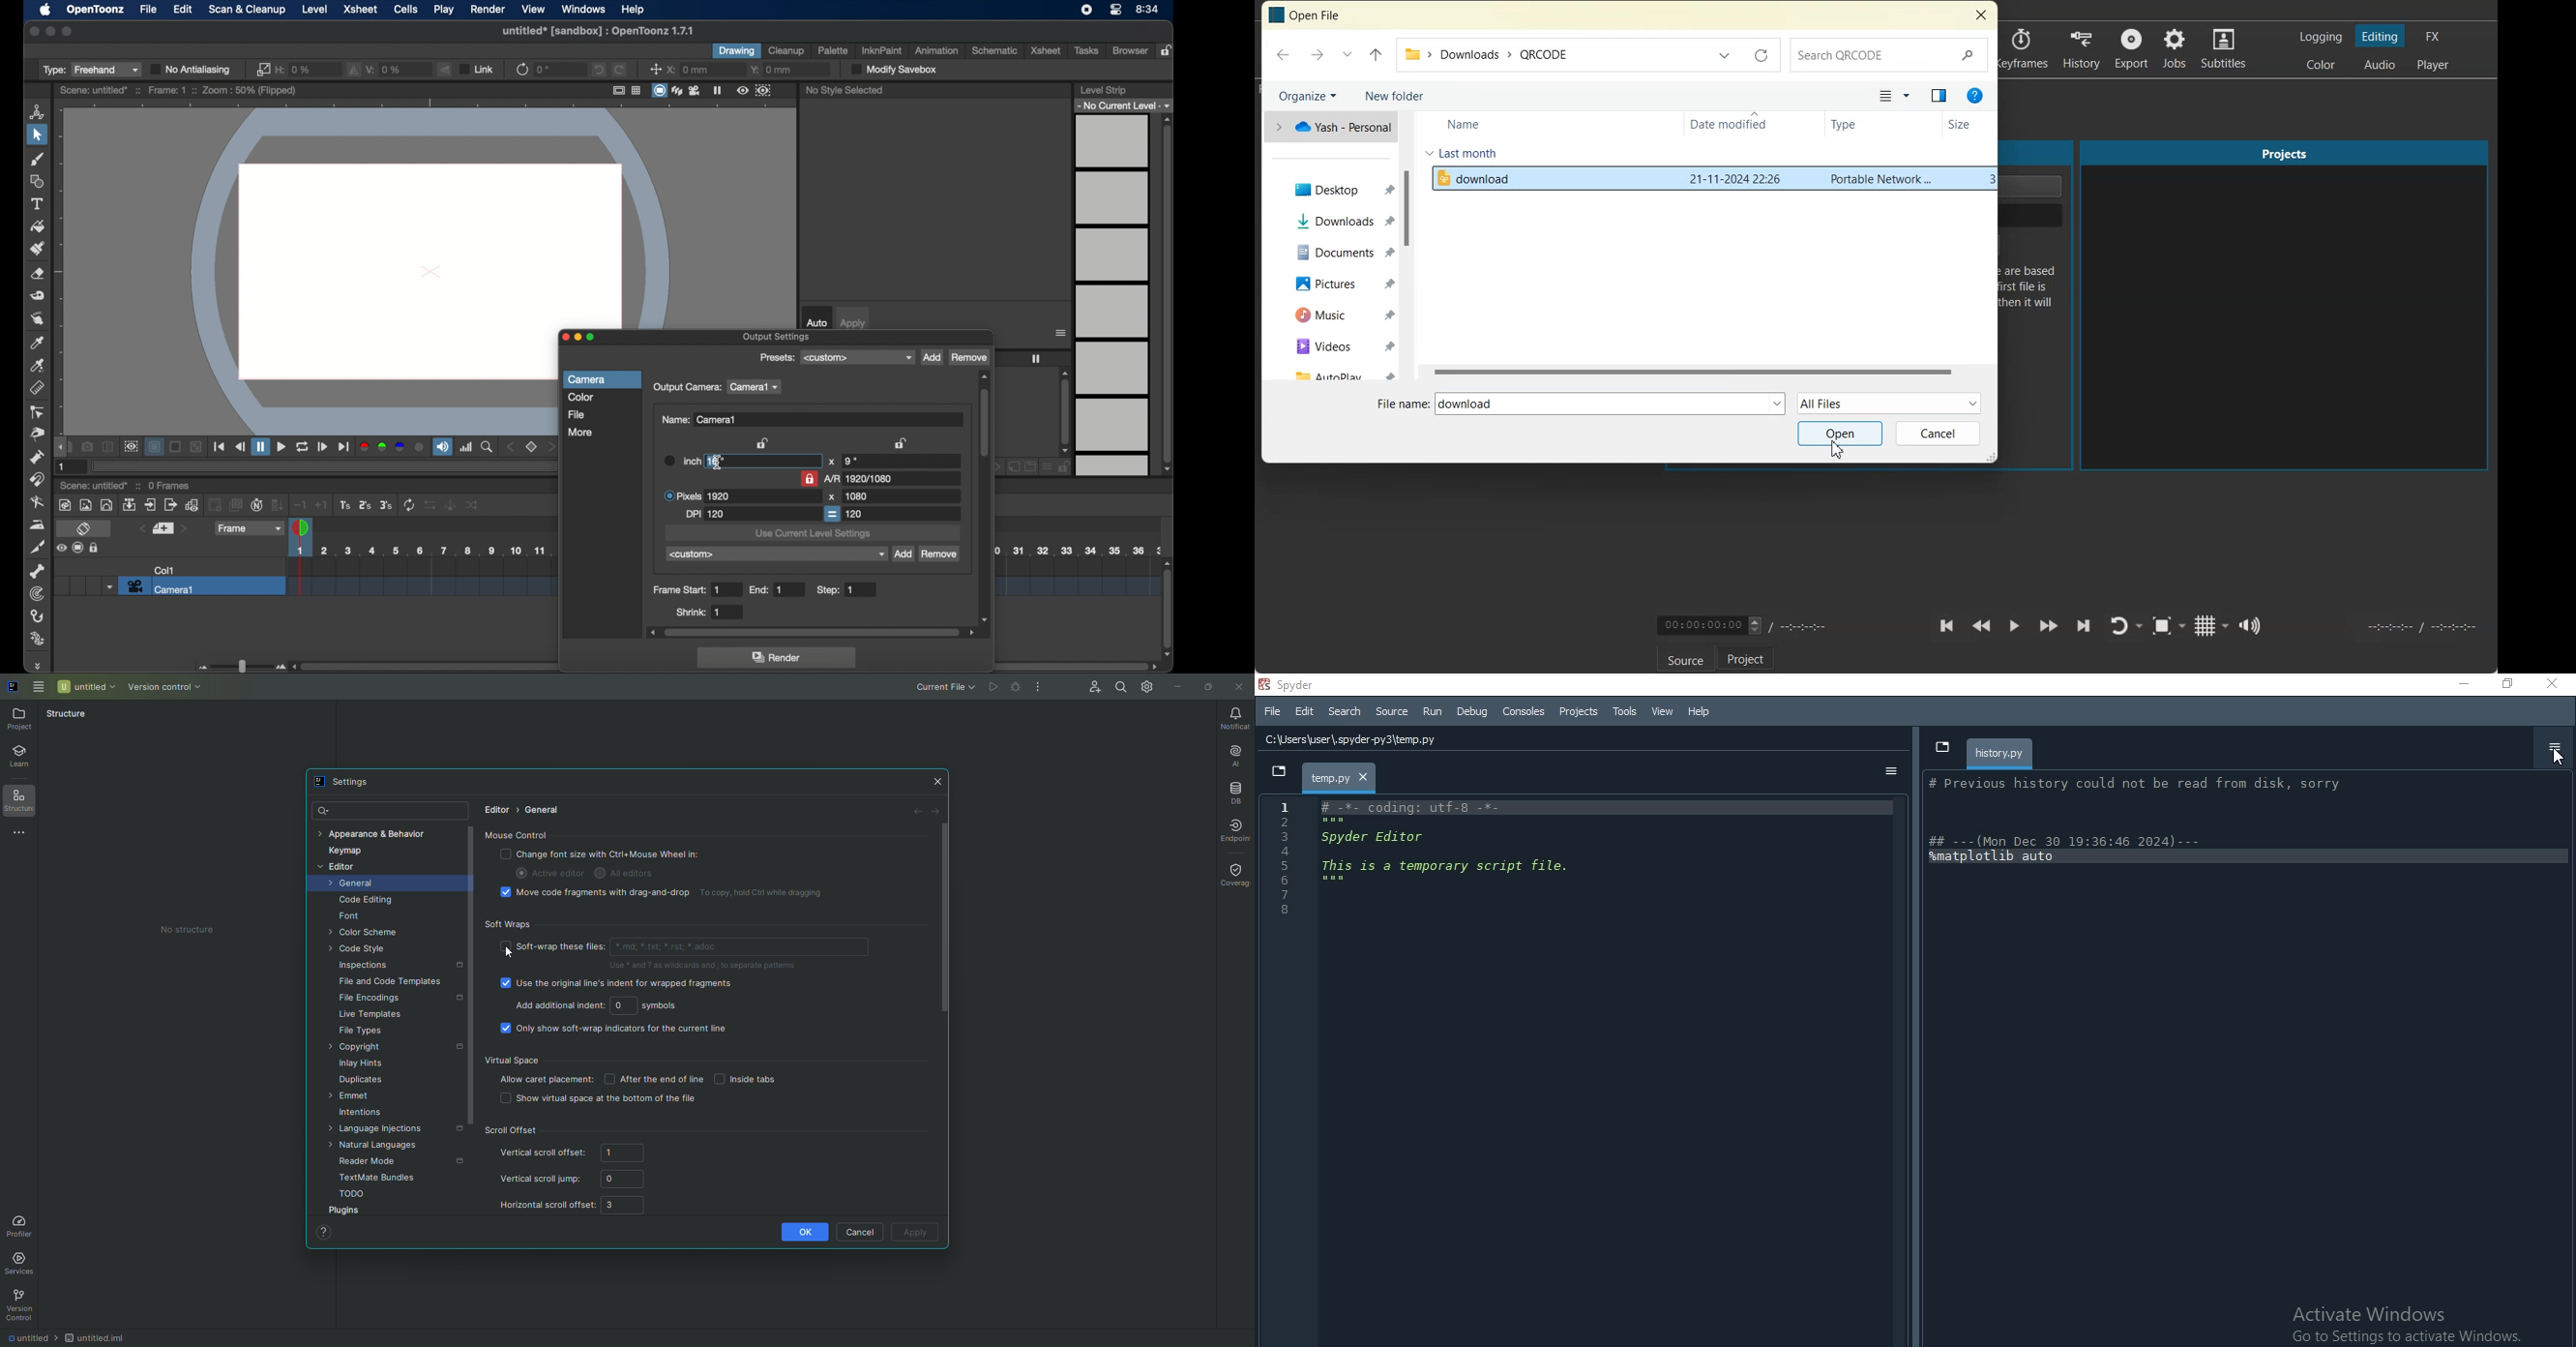  I want to click on windows, so click(584, 9).